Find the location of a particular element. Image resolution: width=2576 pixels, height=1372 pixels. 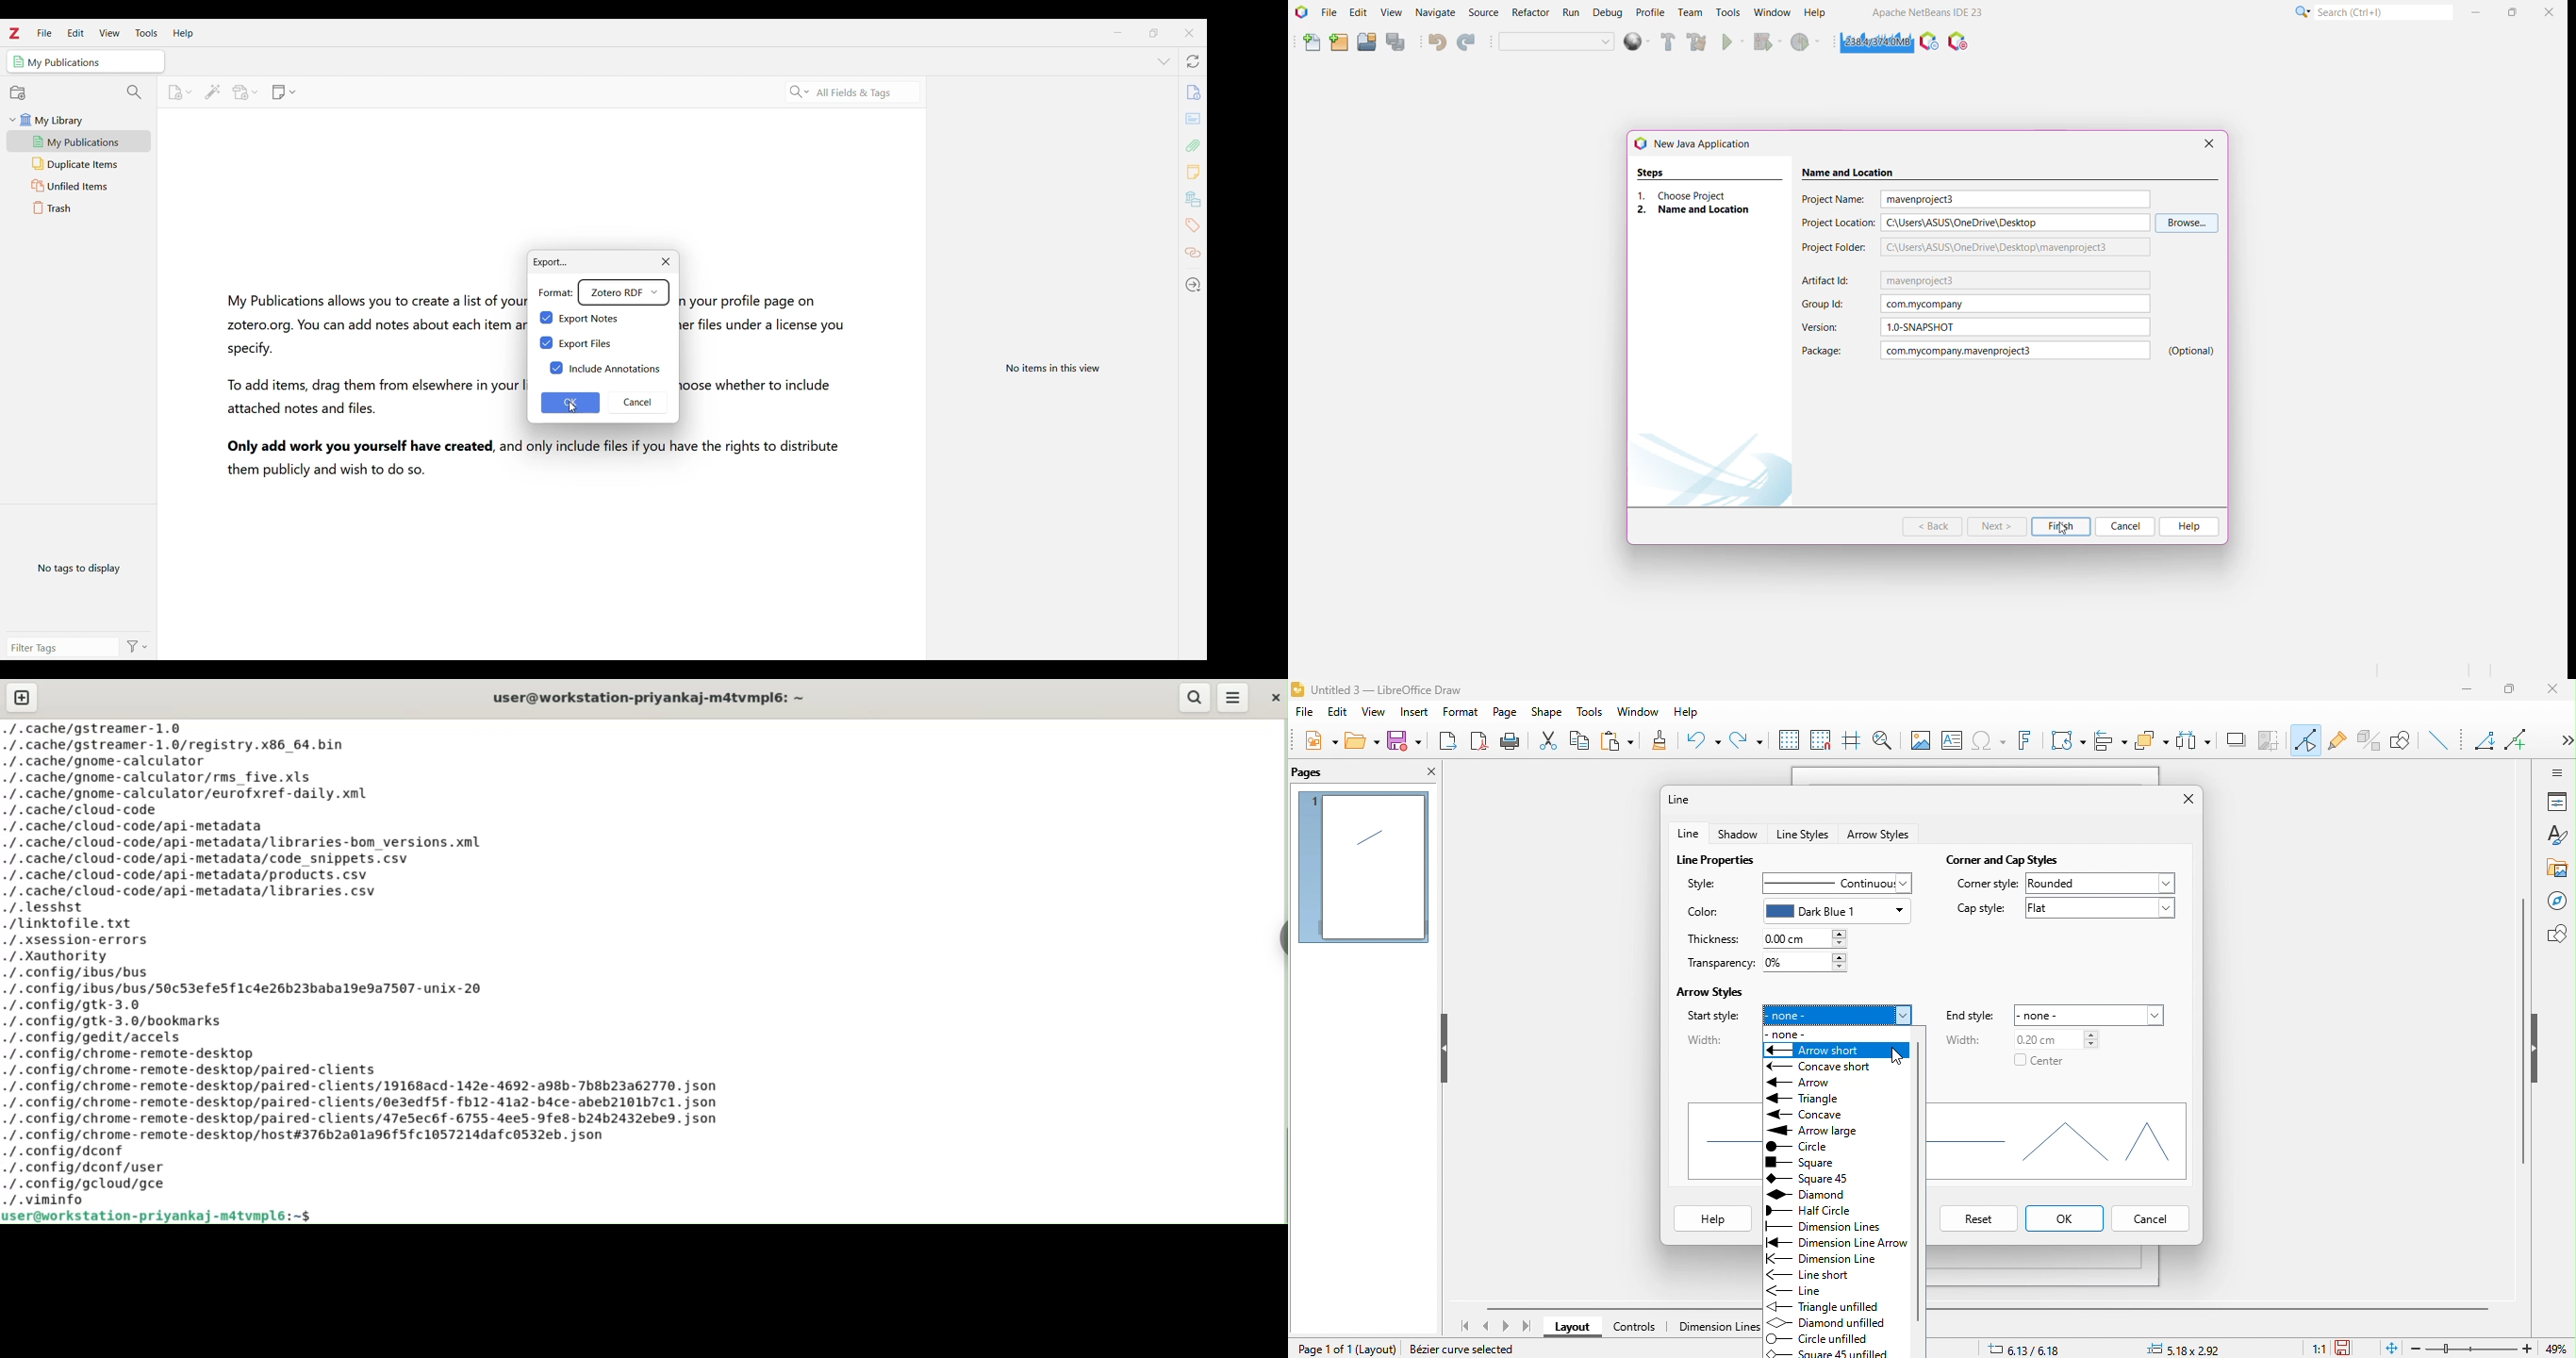

width is located at coordinates (1964, 1043).